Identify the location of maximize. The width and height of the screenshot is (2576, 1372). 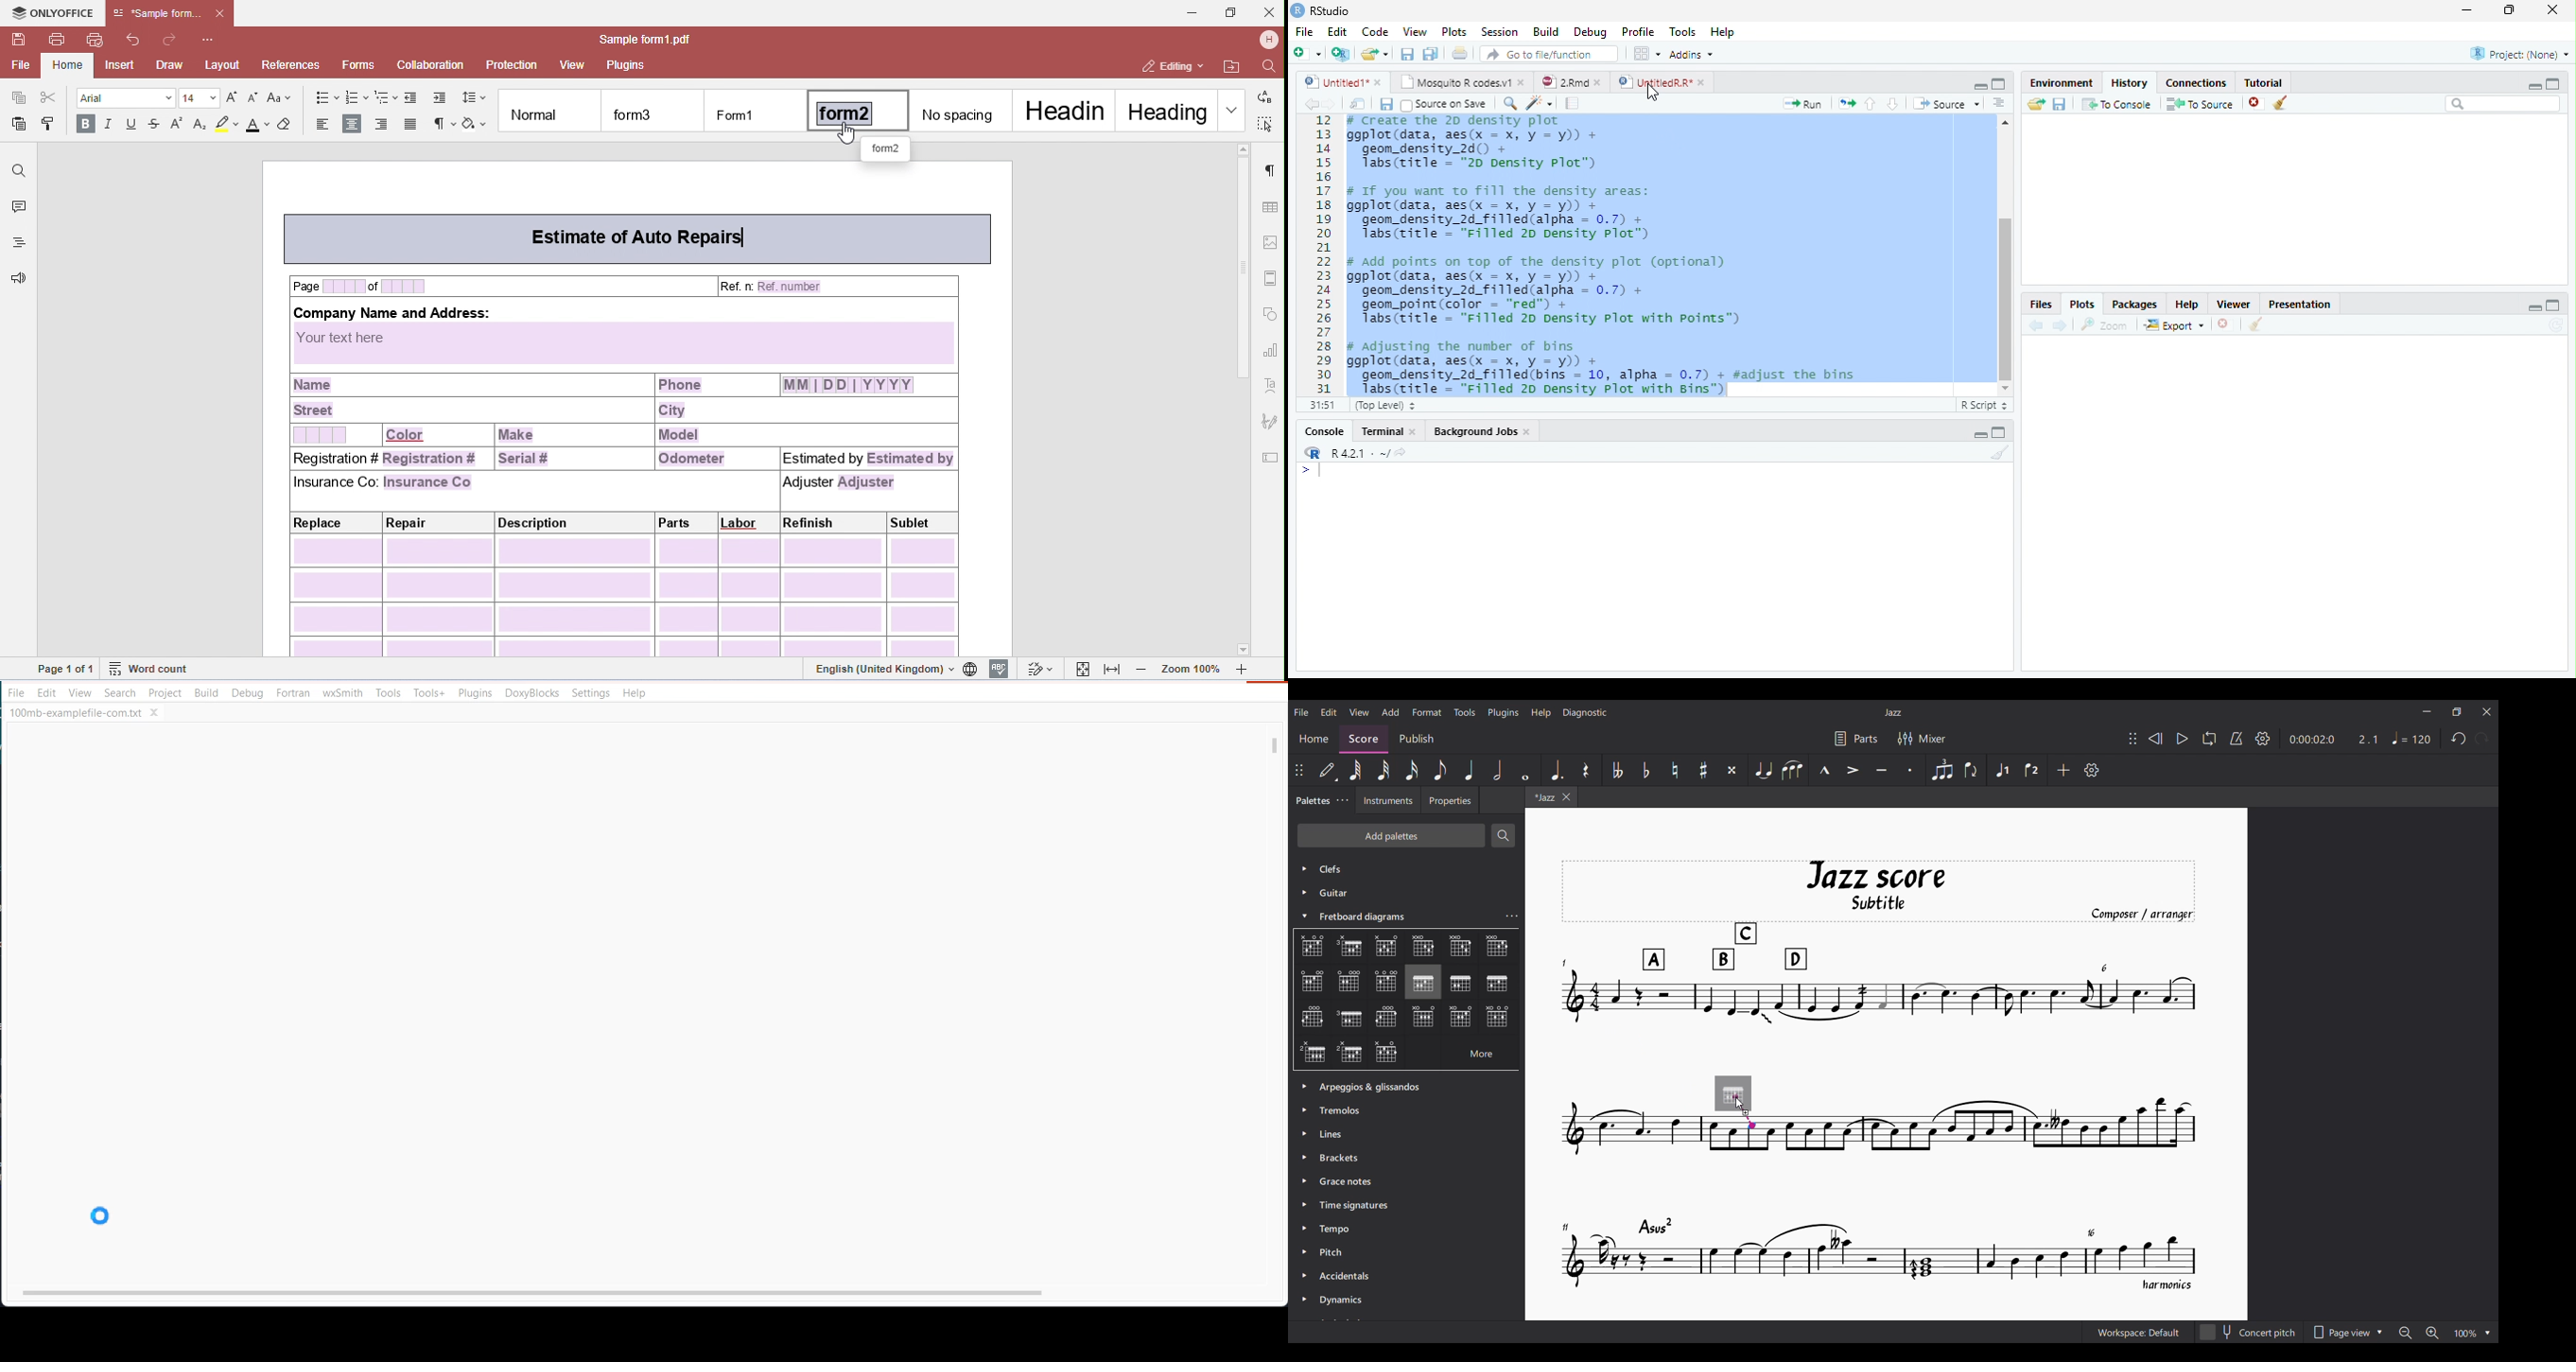
(1999, 83).